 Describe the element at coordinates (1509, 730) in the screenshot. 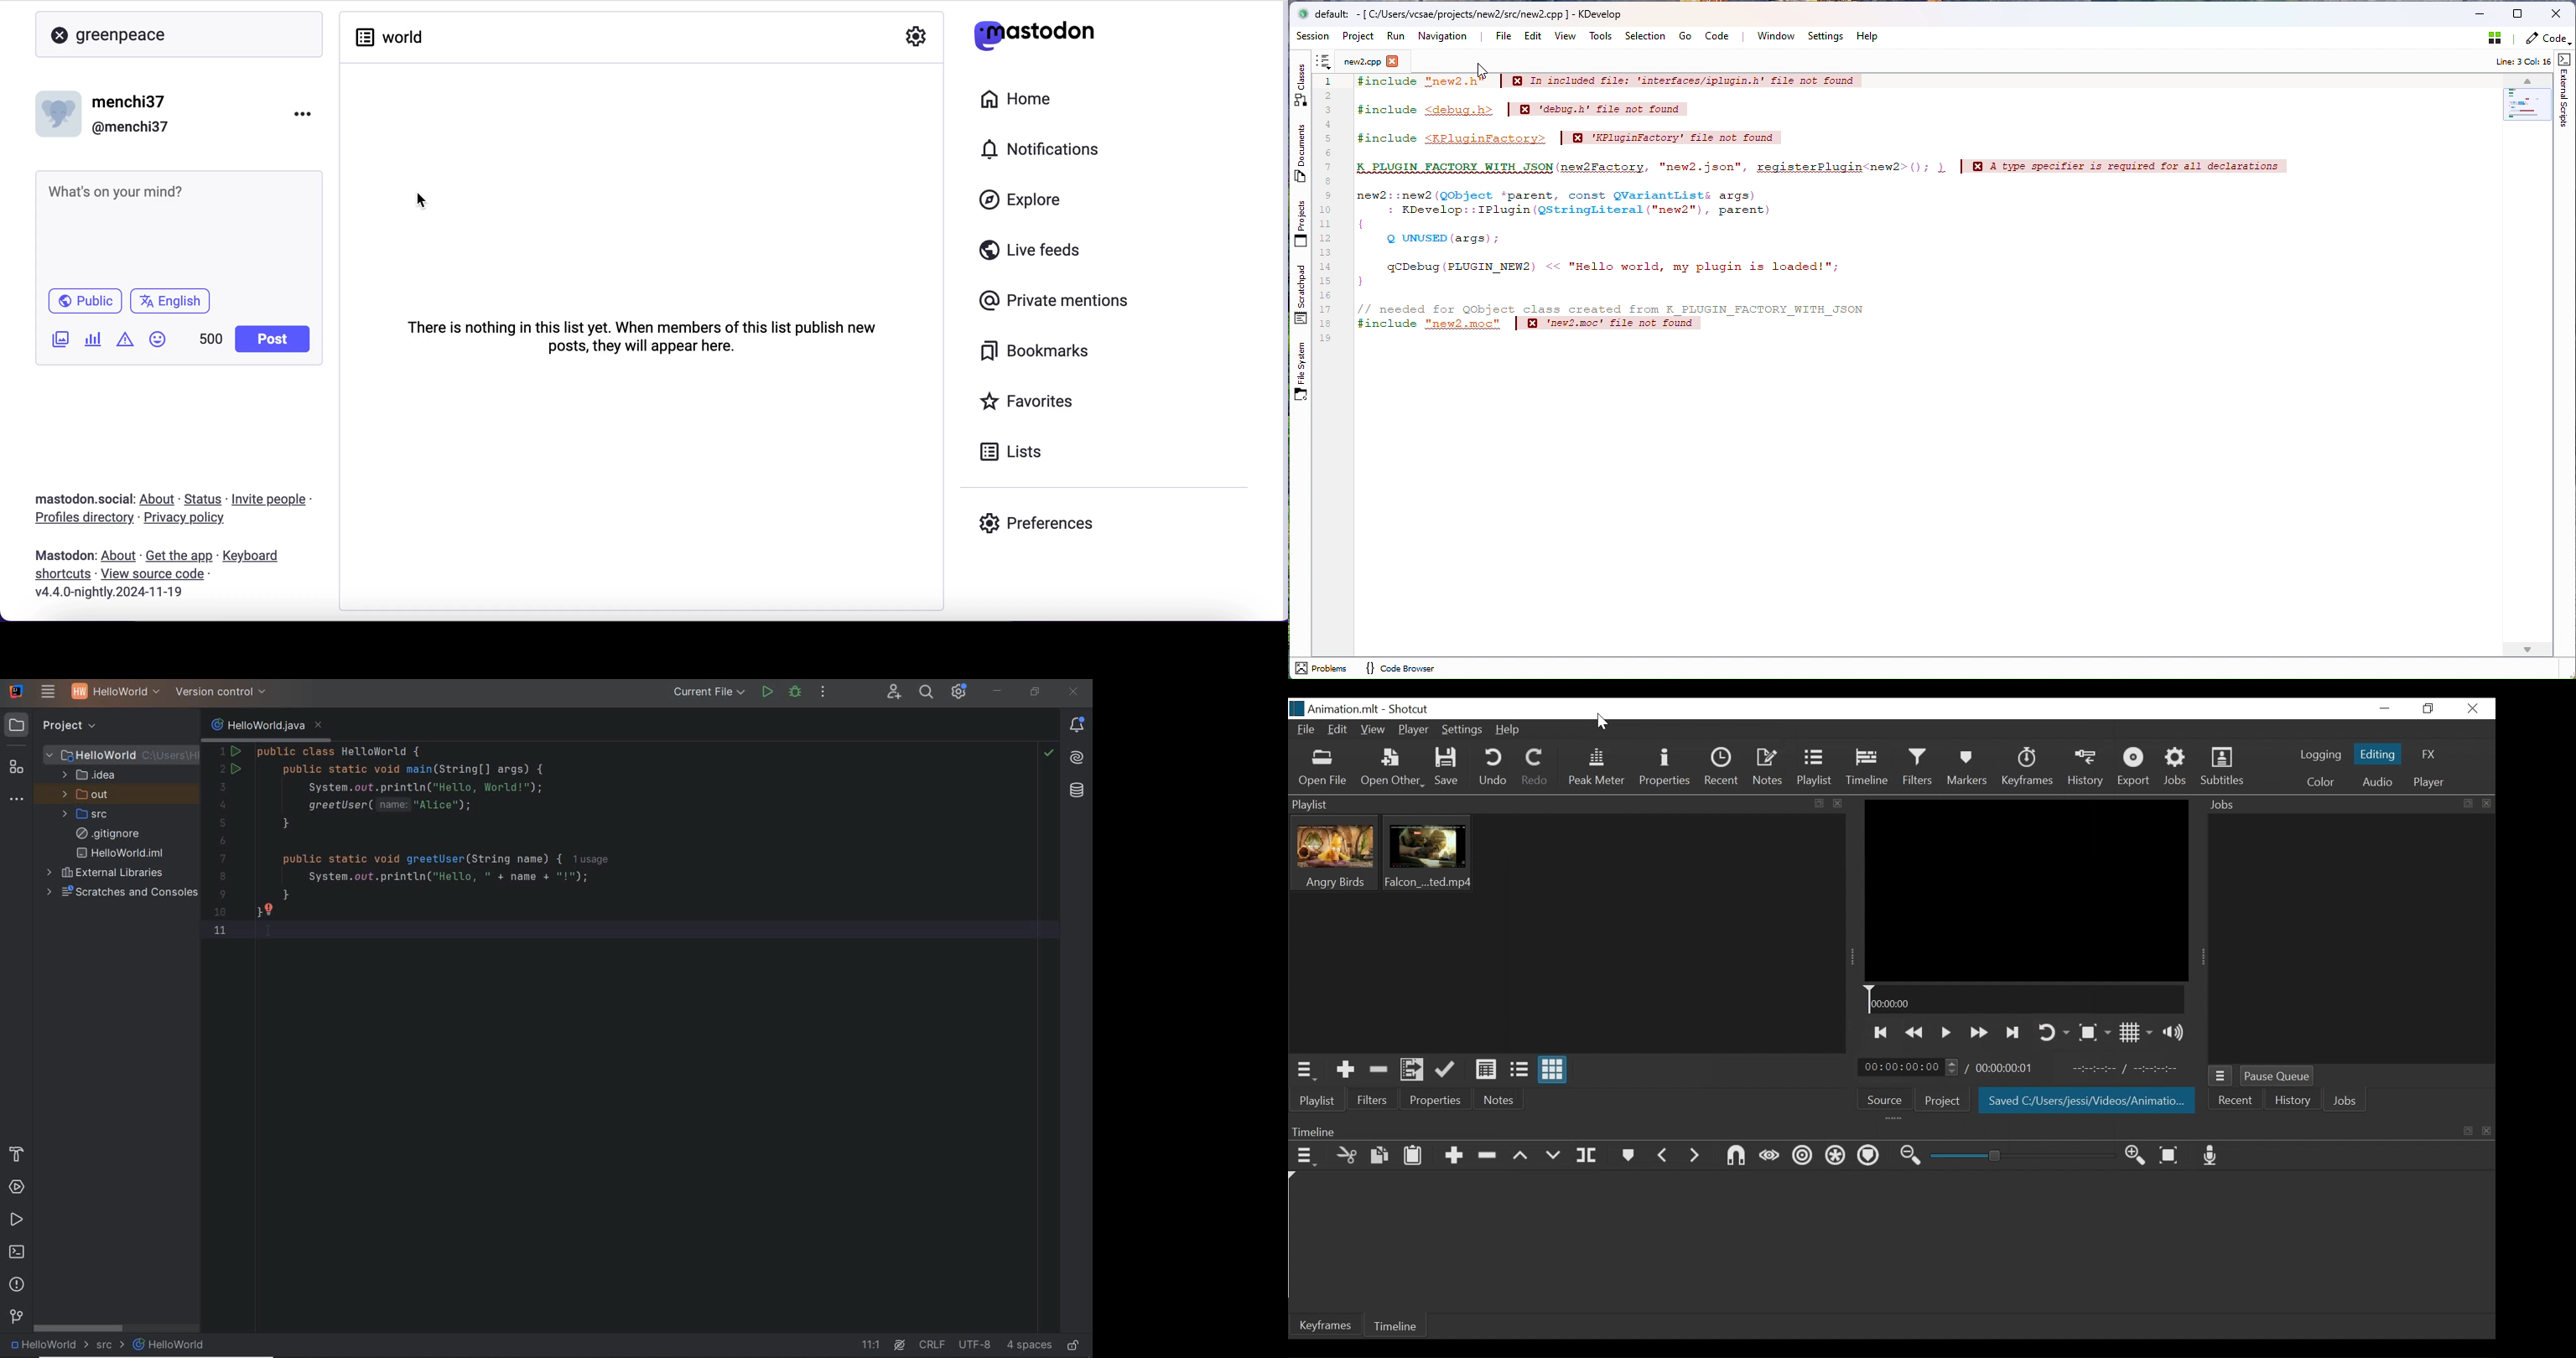

I see `Help` at that location.